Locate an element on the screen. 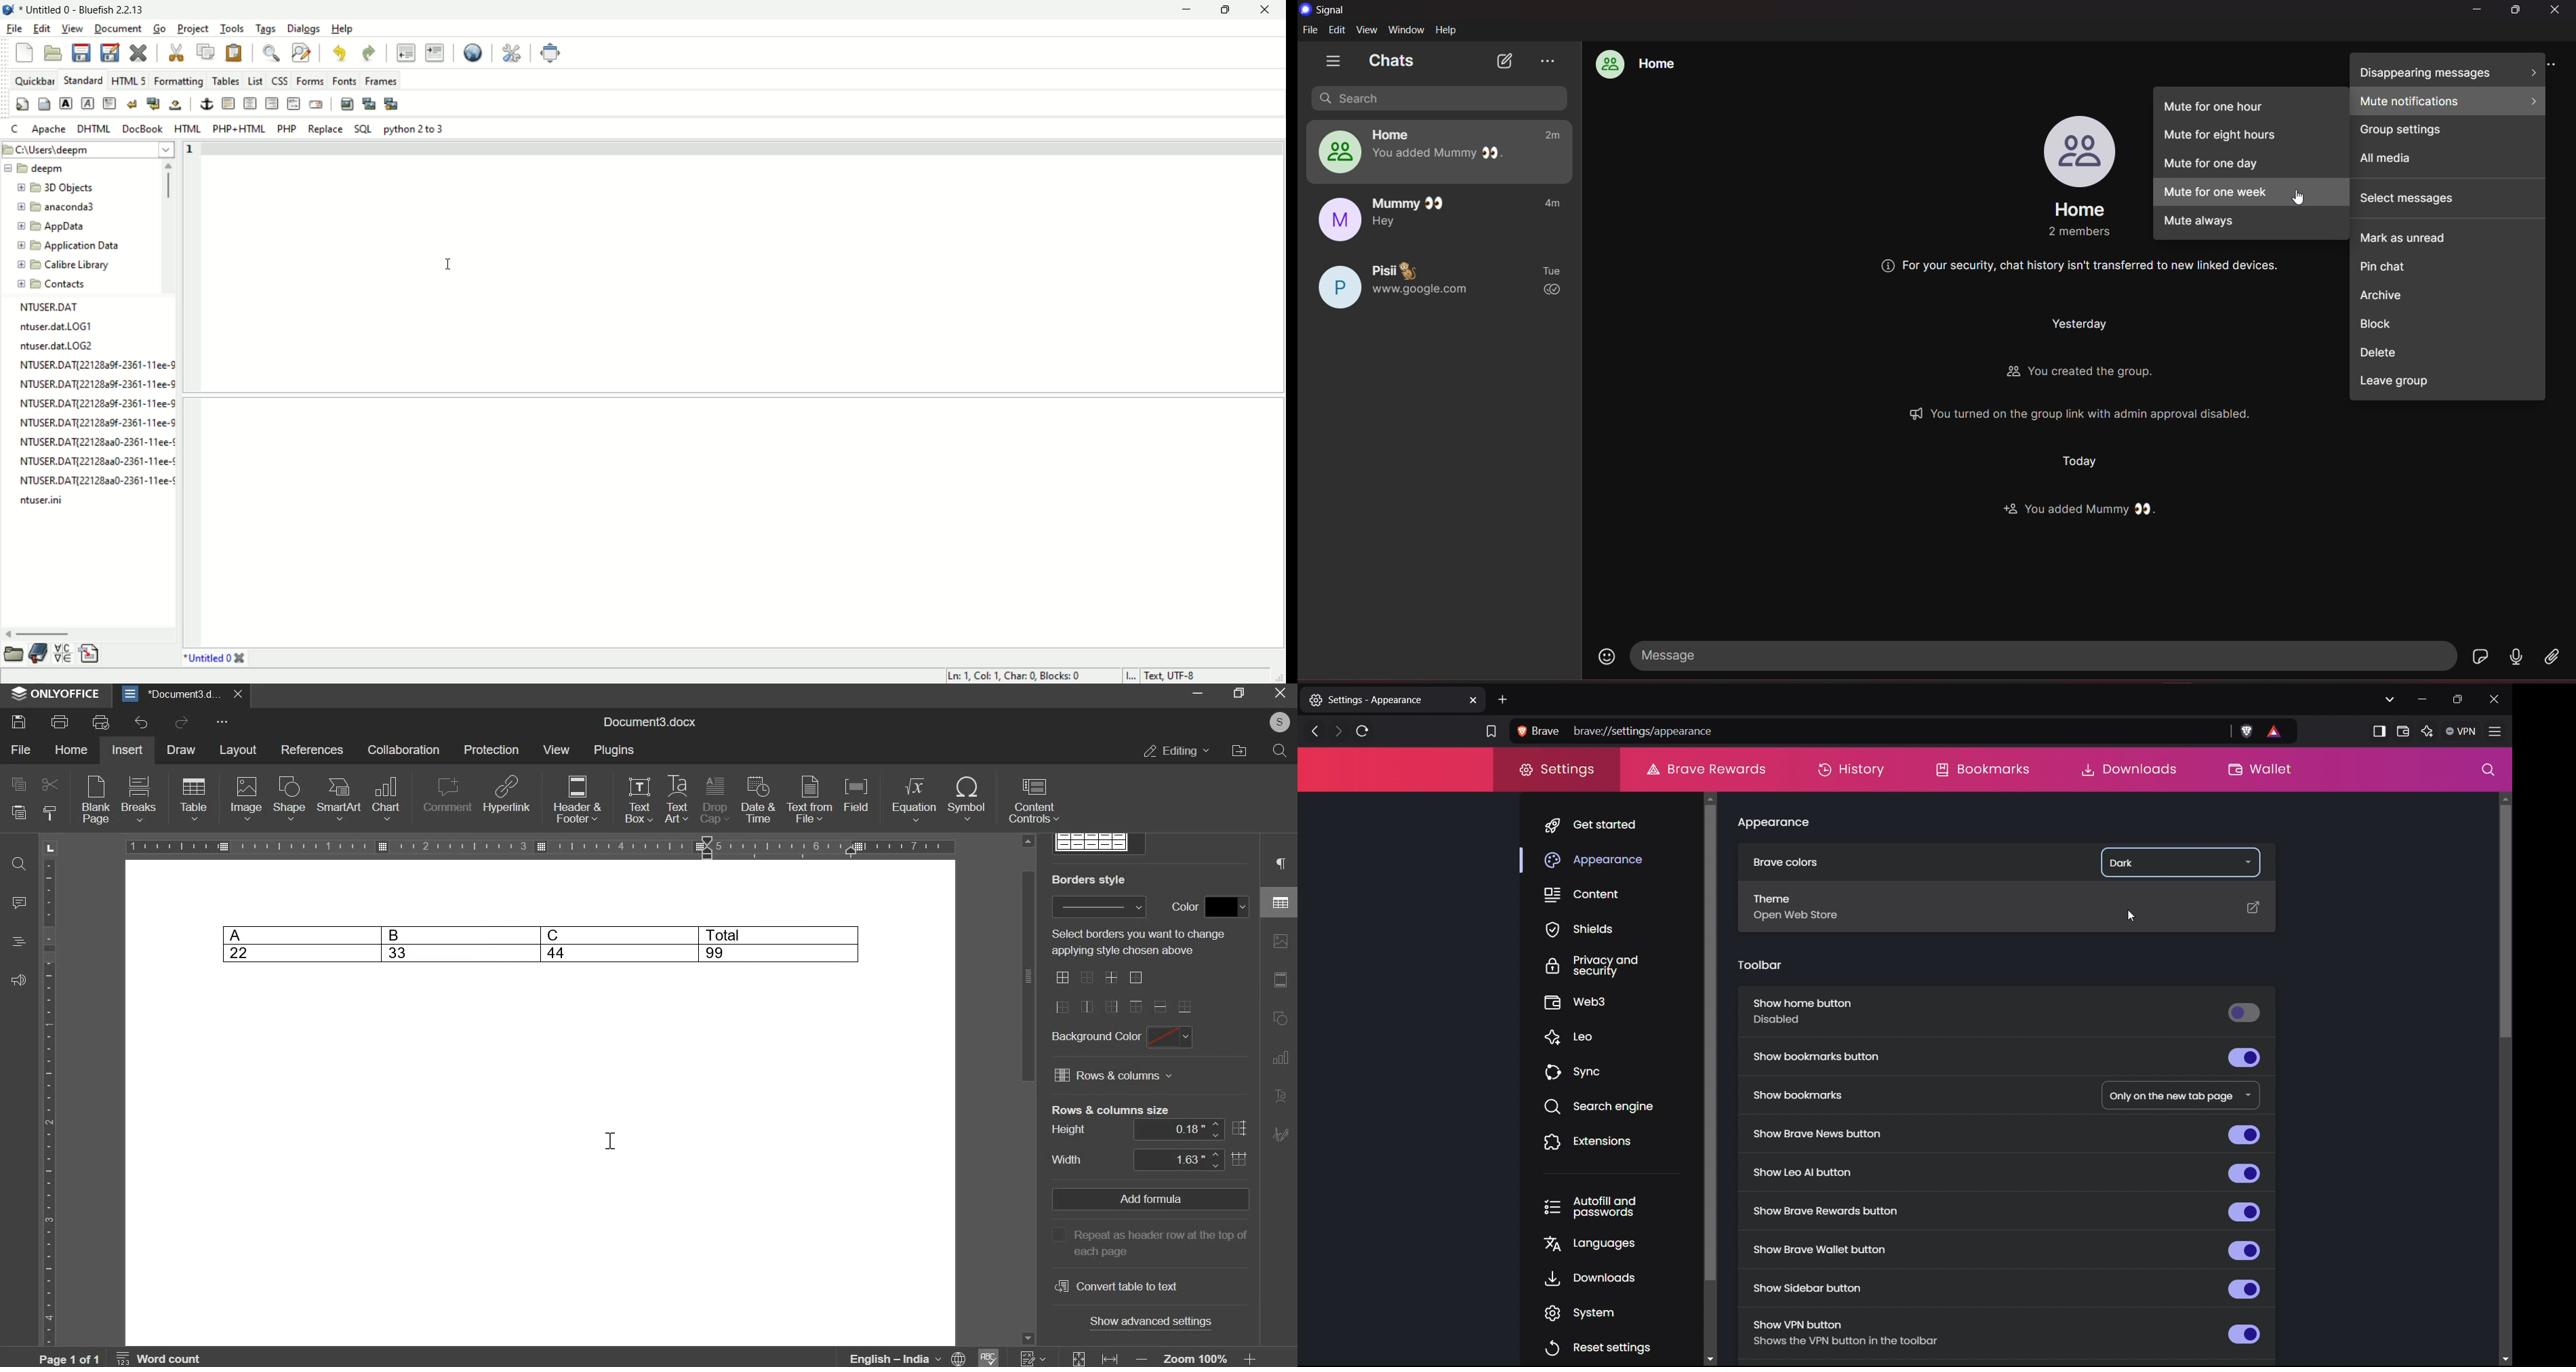  width is located at coordinates (1190, 1160).